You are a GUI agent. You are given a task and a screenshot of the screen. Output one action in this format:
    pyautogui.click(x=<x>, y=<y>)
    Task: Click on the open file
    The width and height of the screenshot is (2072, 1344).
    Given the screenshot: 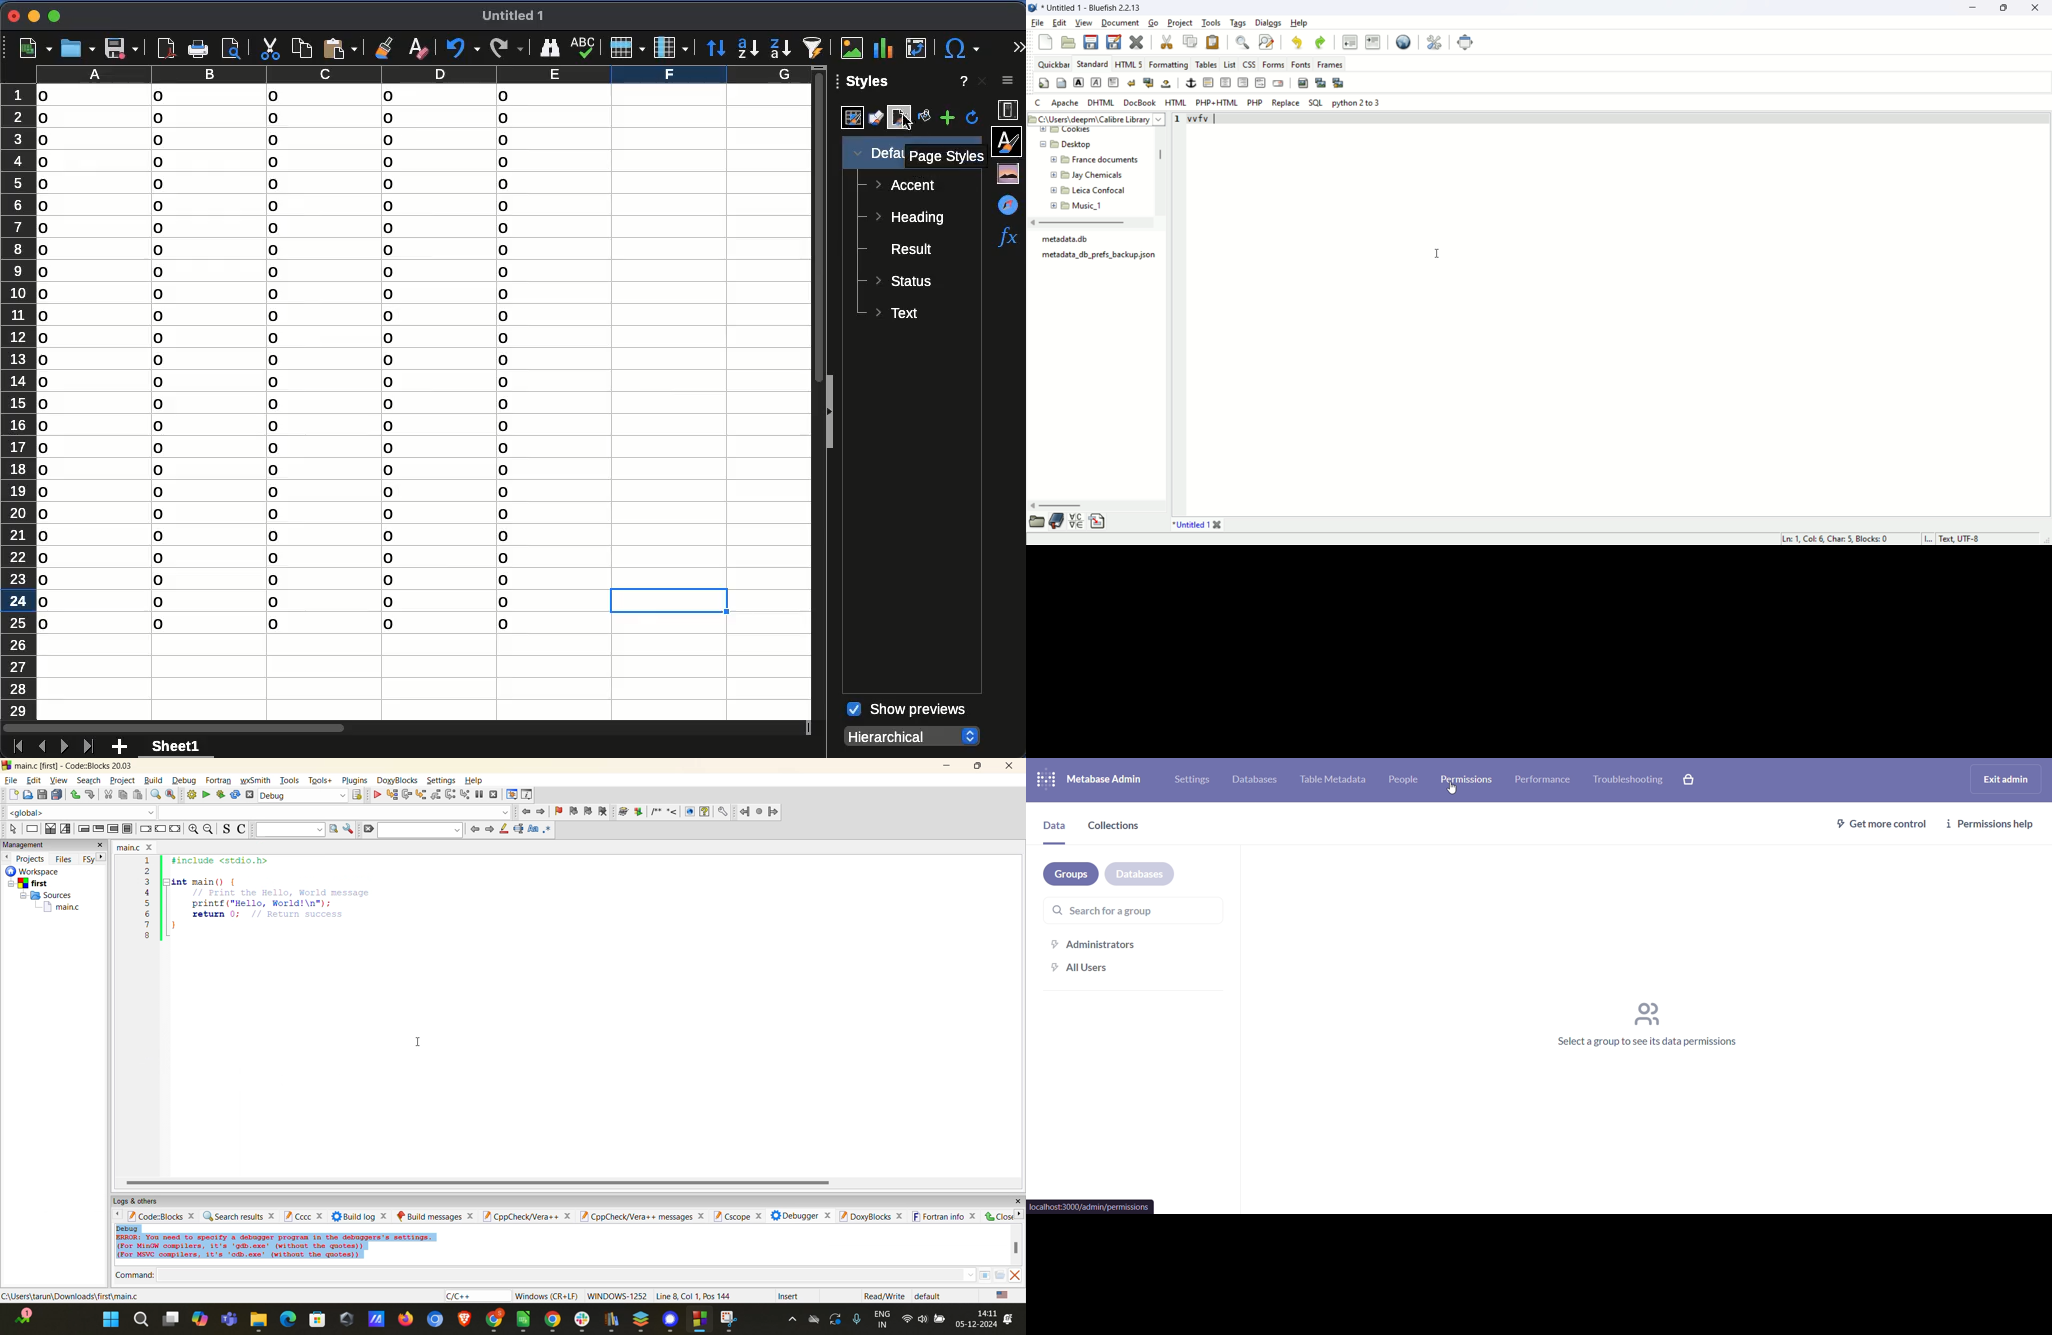 What is the action you would take?
    pyautogui.click(x=1070, y=42)
    